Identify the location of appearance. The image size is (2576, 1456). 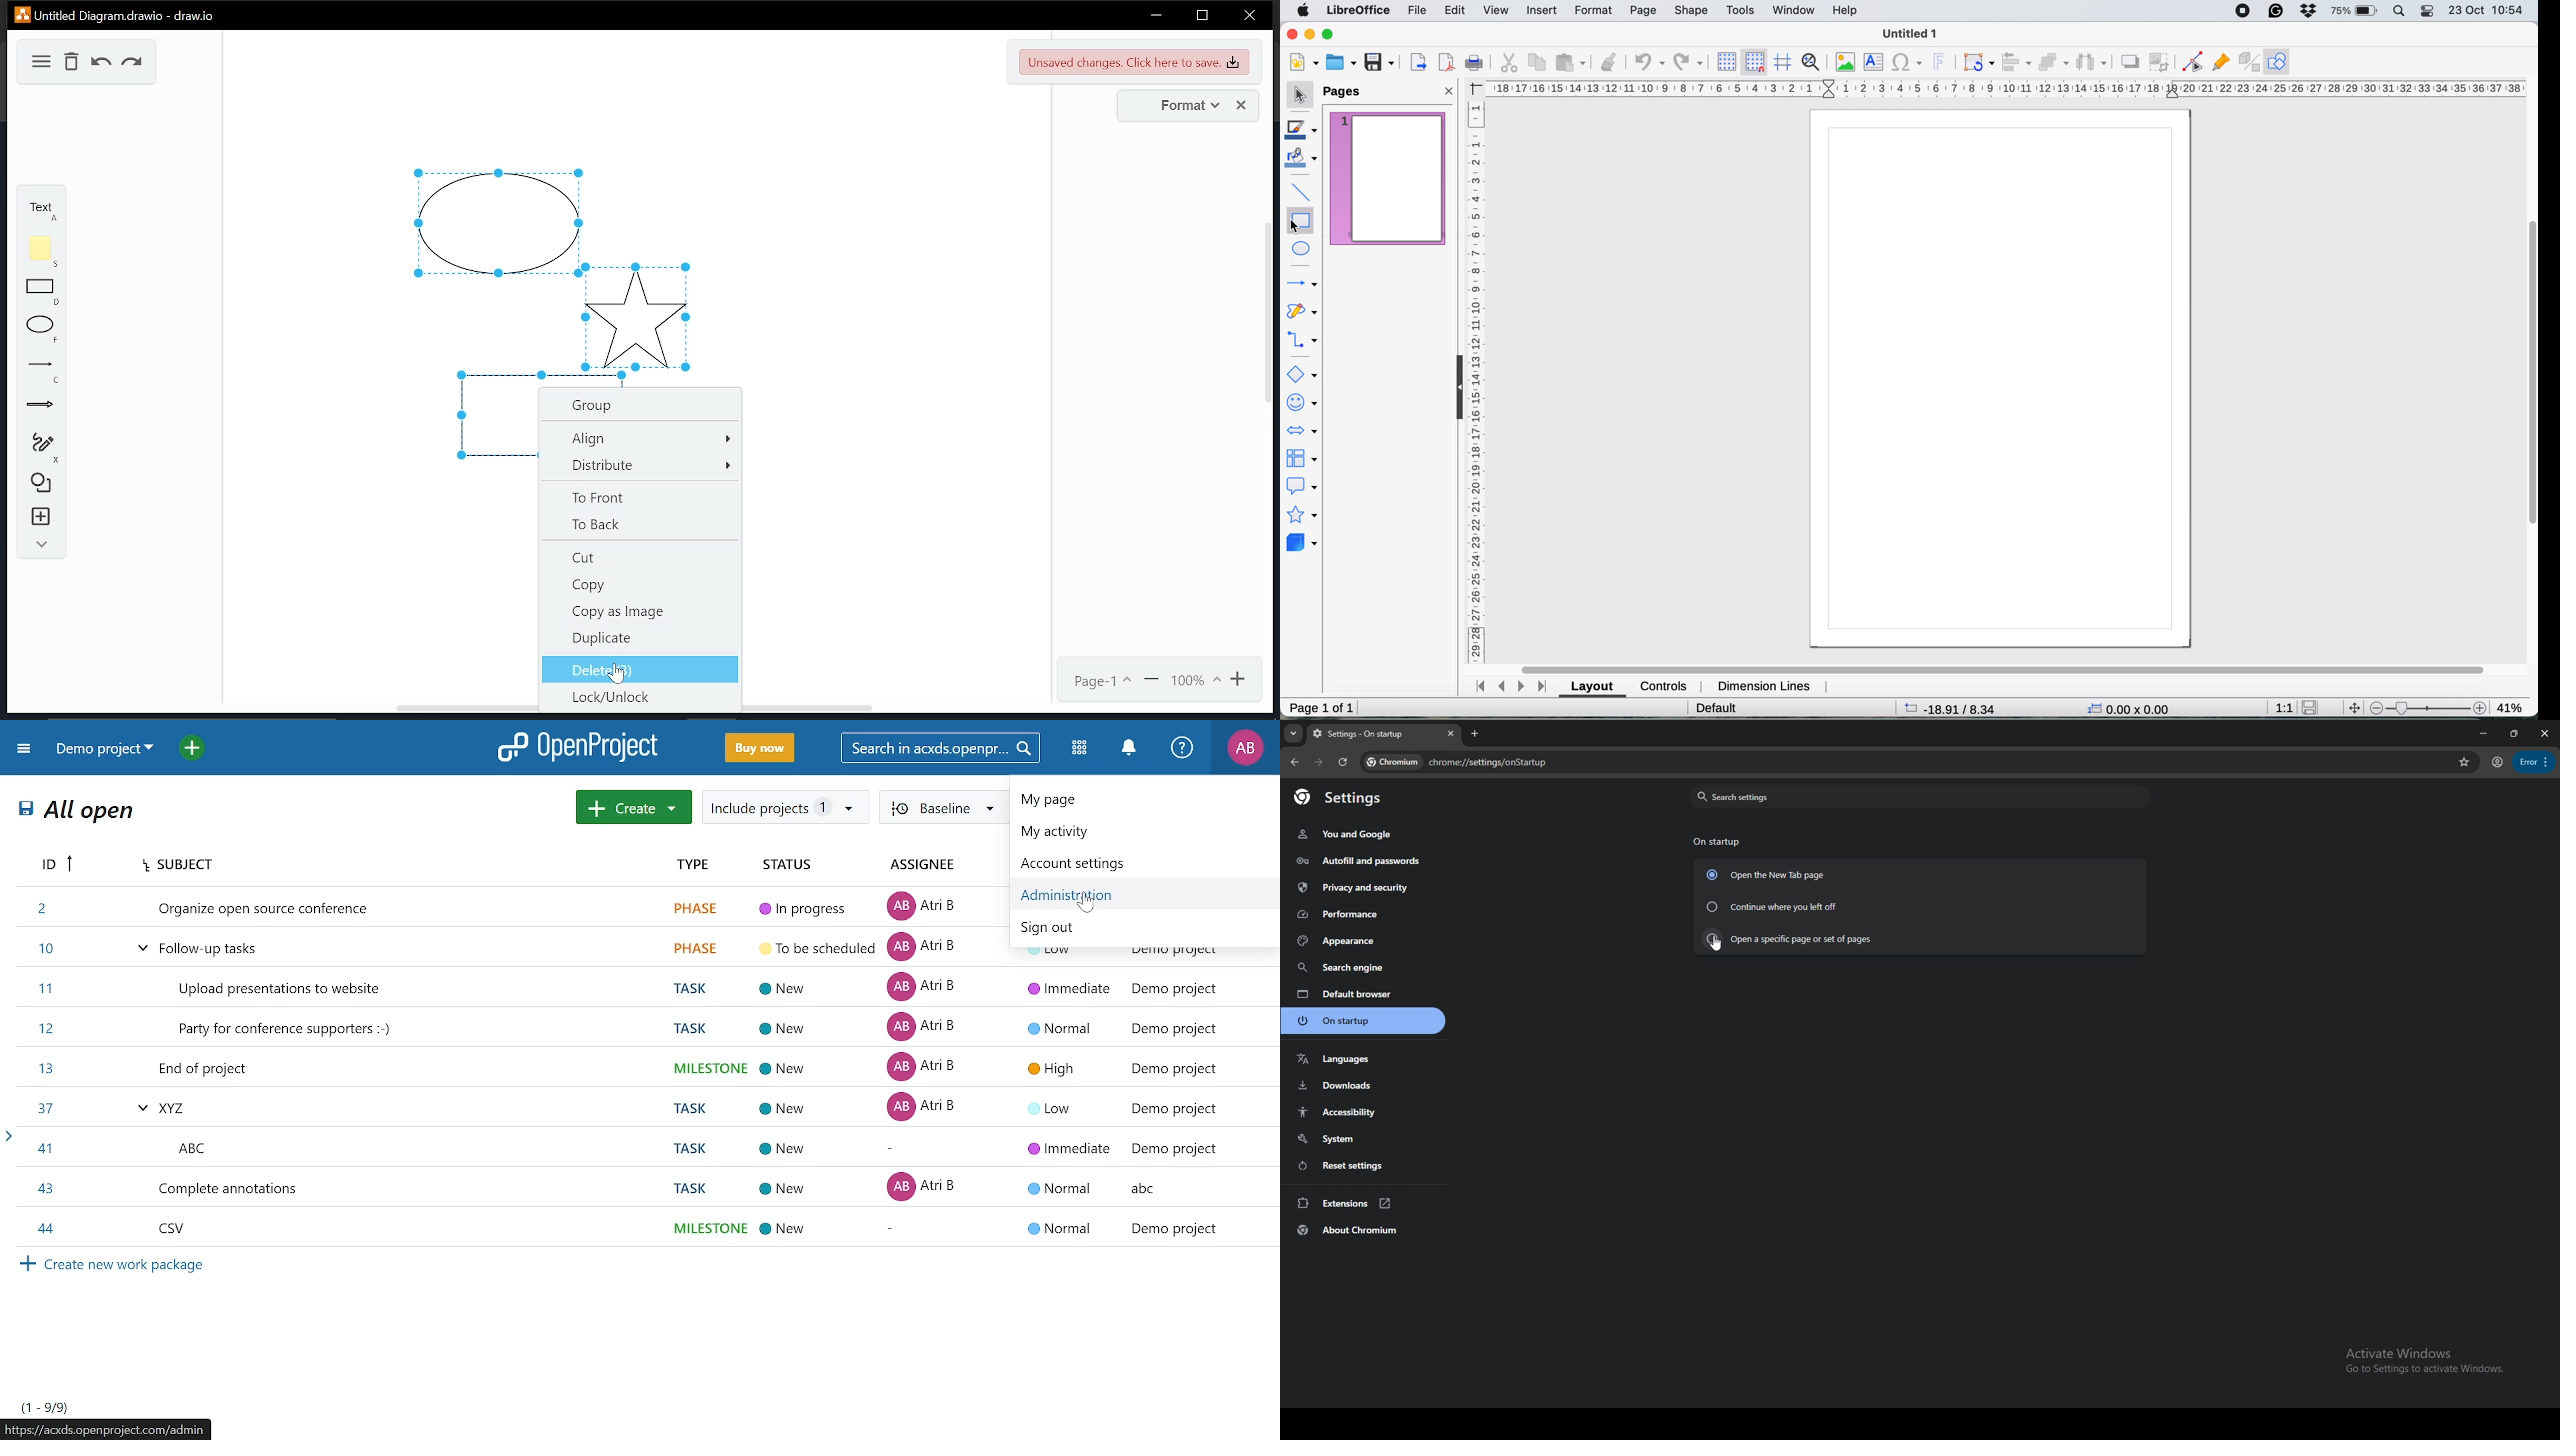
(1365, 941).